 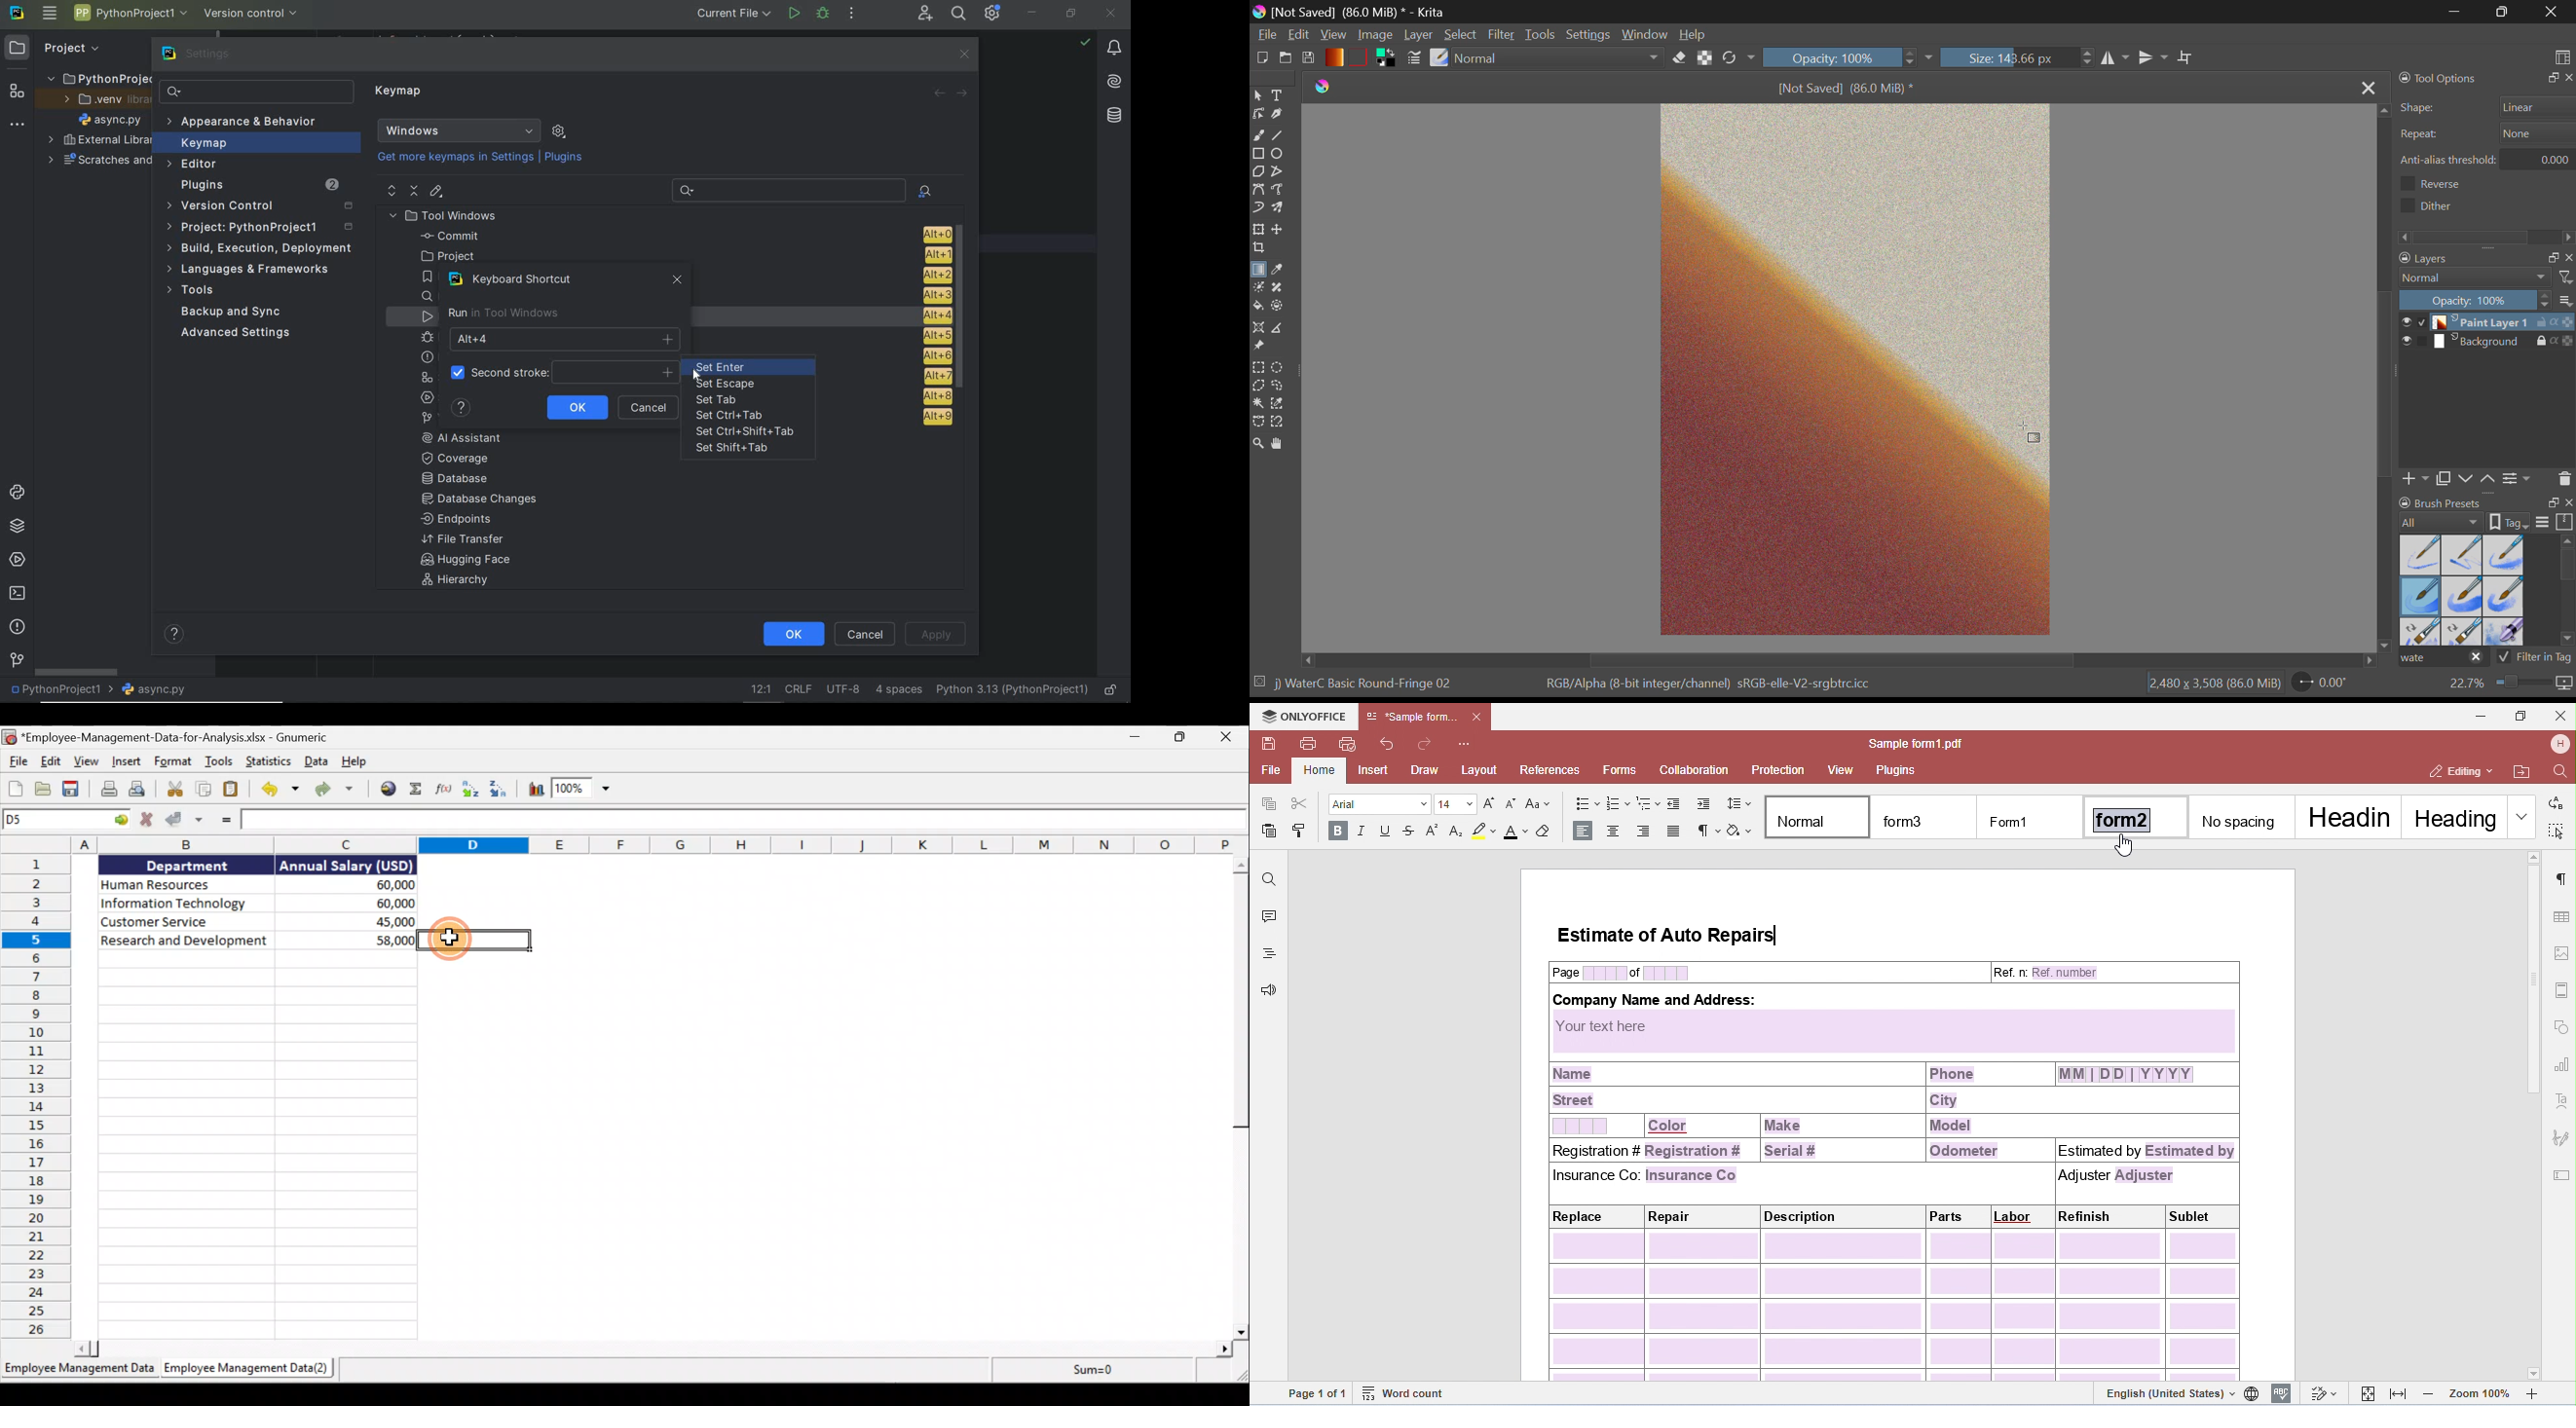 What do you see at coordinates (1014, 691) in the screenshot?
I see `current interpreter` at bounding box center [1014, 691].